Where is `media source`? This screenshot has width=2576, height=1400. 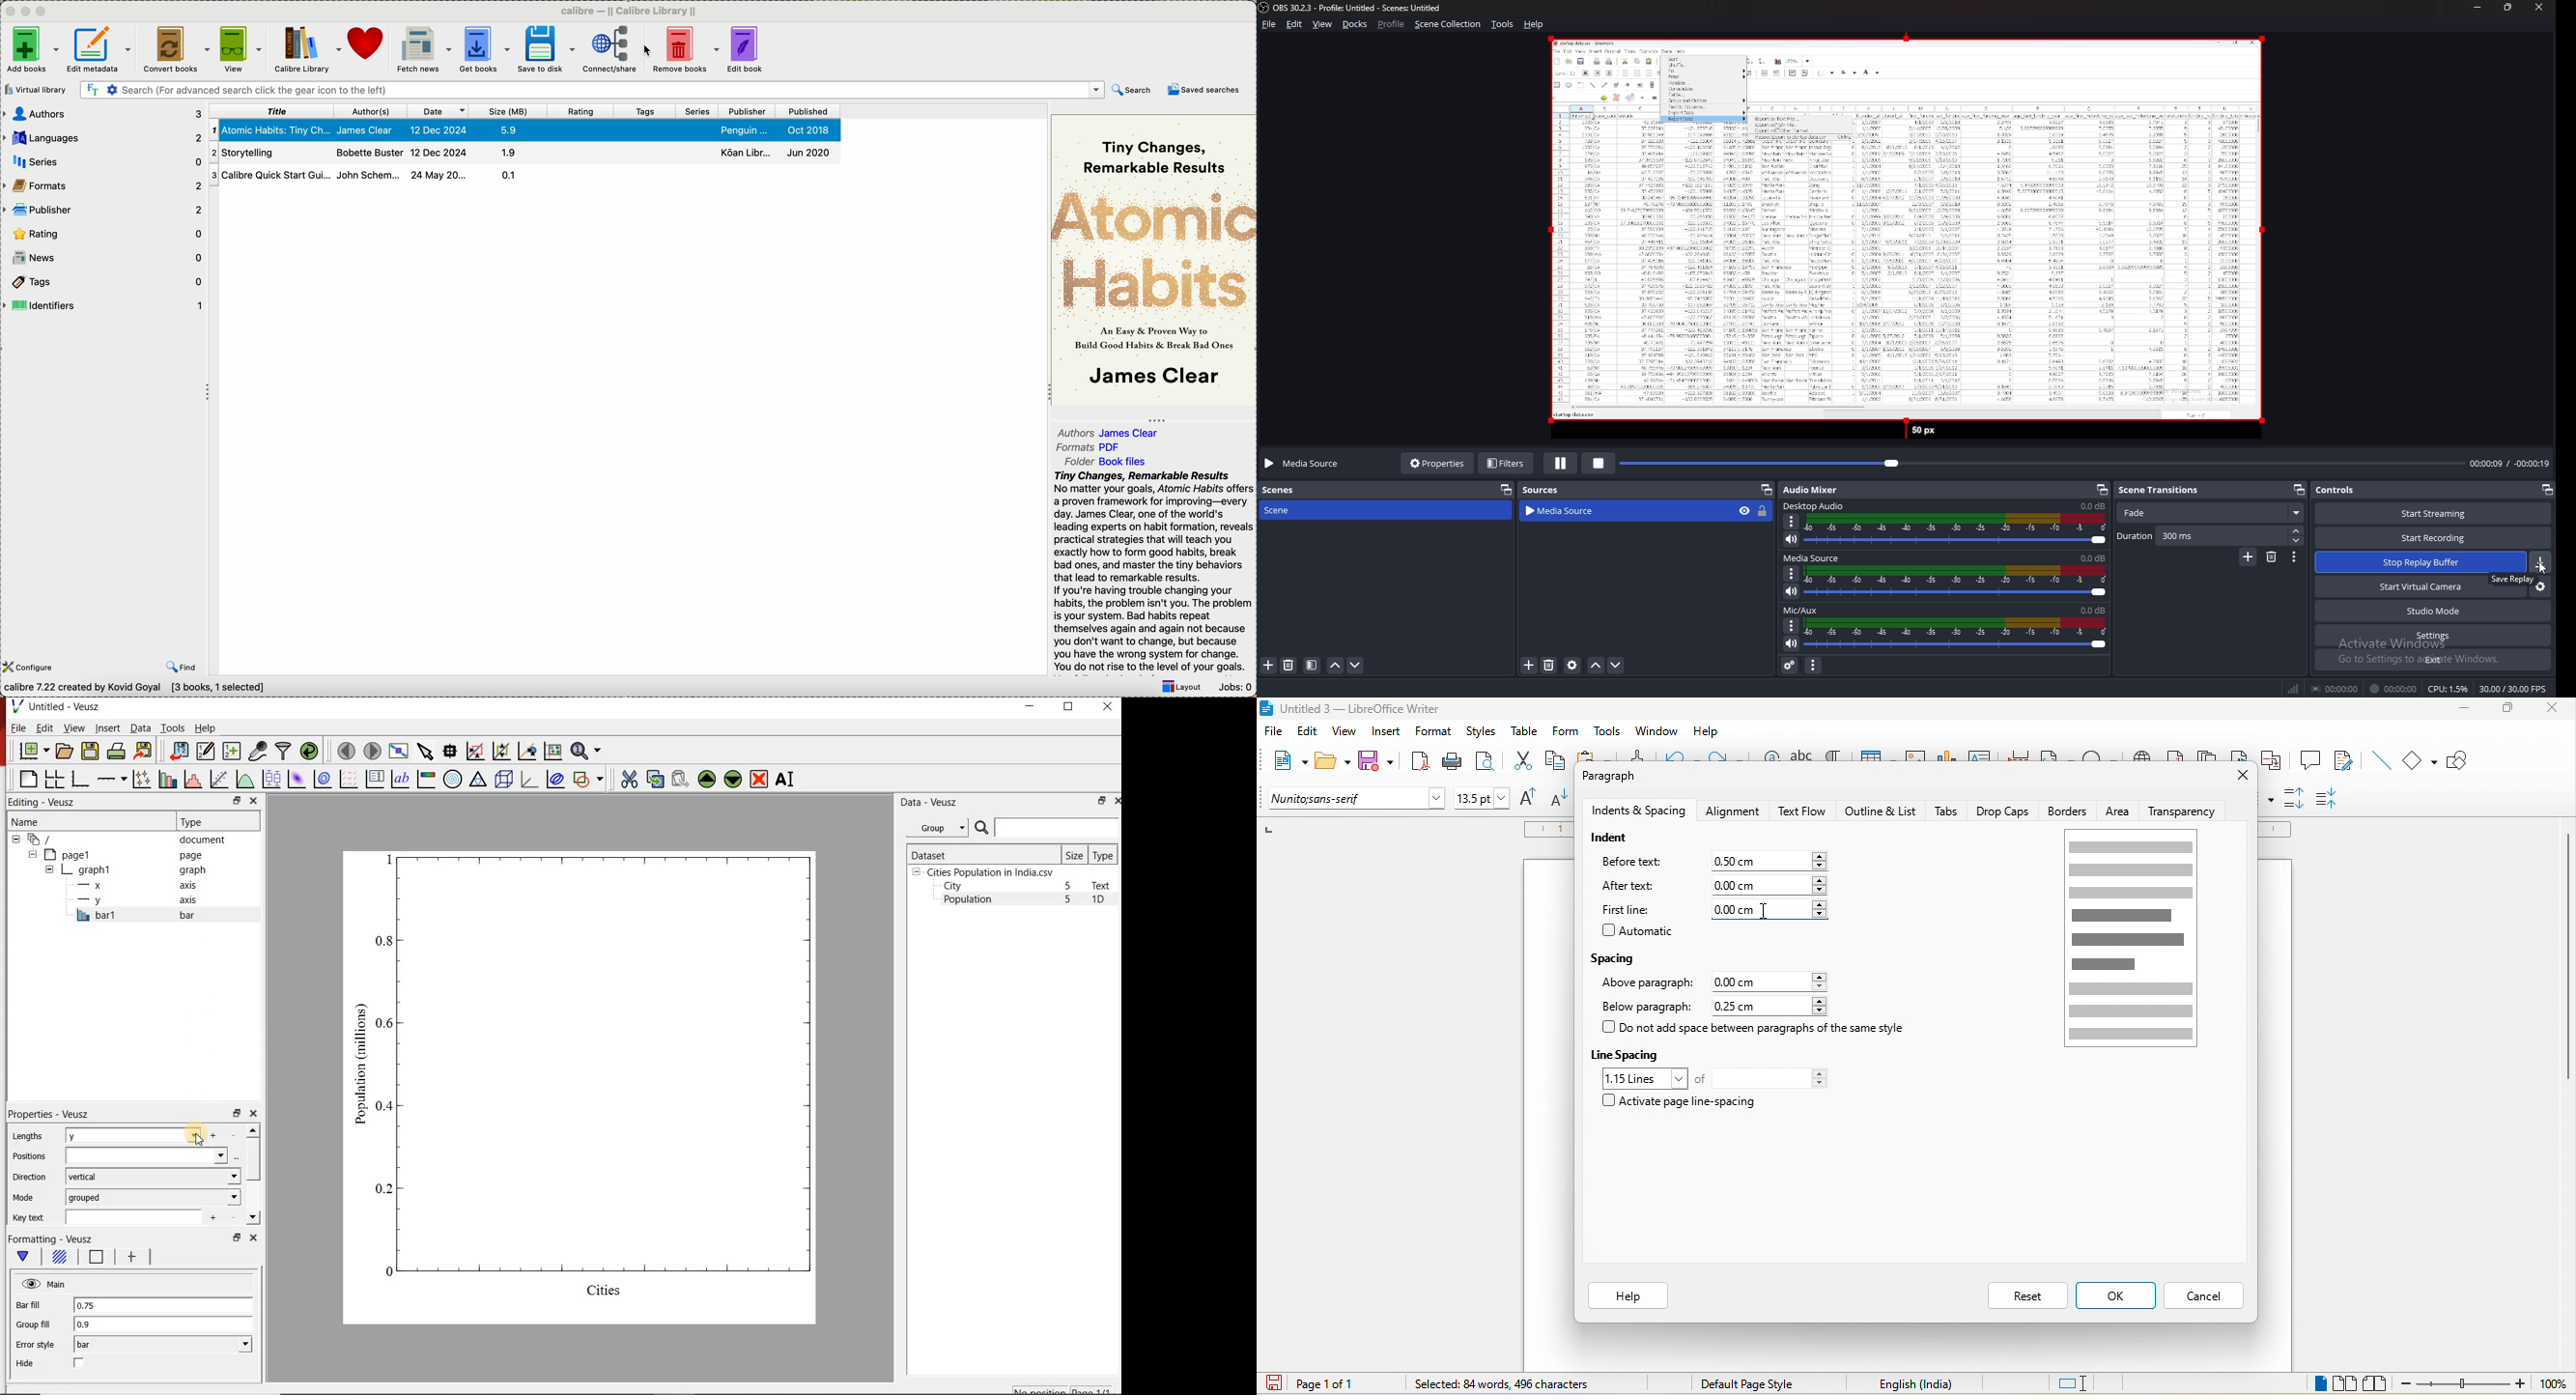 media source is located at coordinates (1305, 464).